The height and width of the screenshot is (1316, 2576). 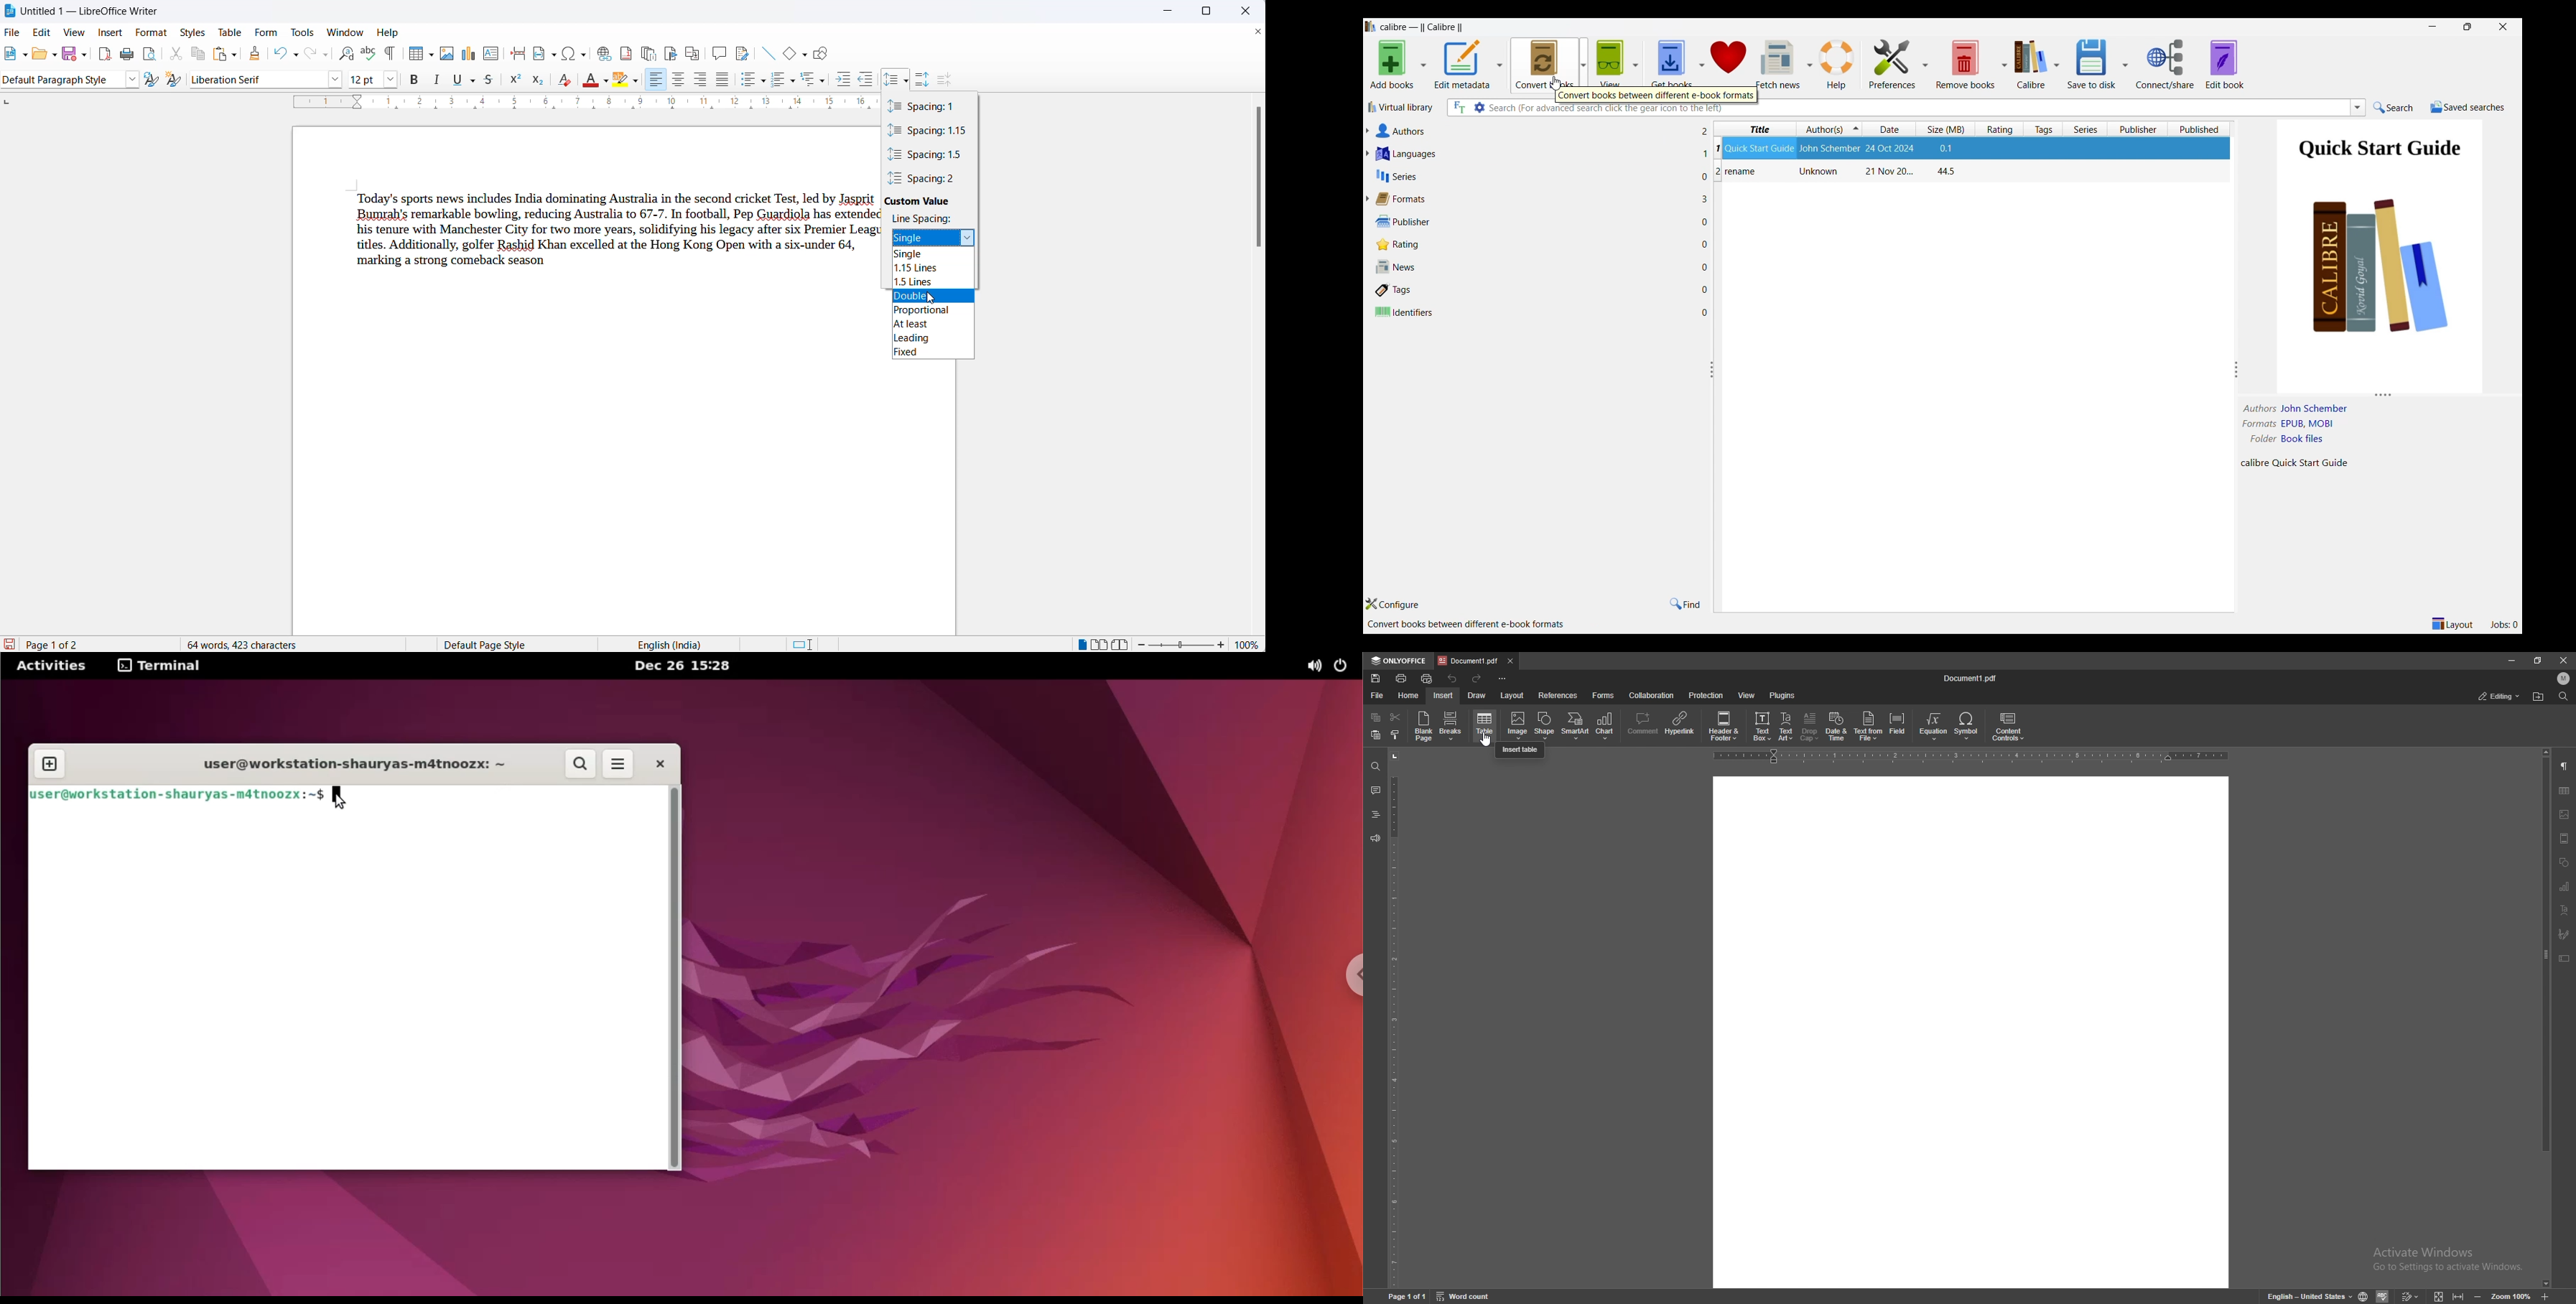 I want to click on spacing value 2, so click(x=929, y=178).